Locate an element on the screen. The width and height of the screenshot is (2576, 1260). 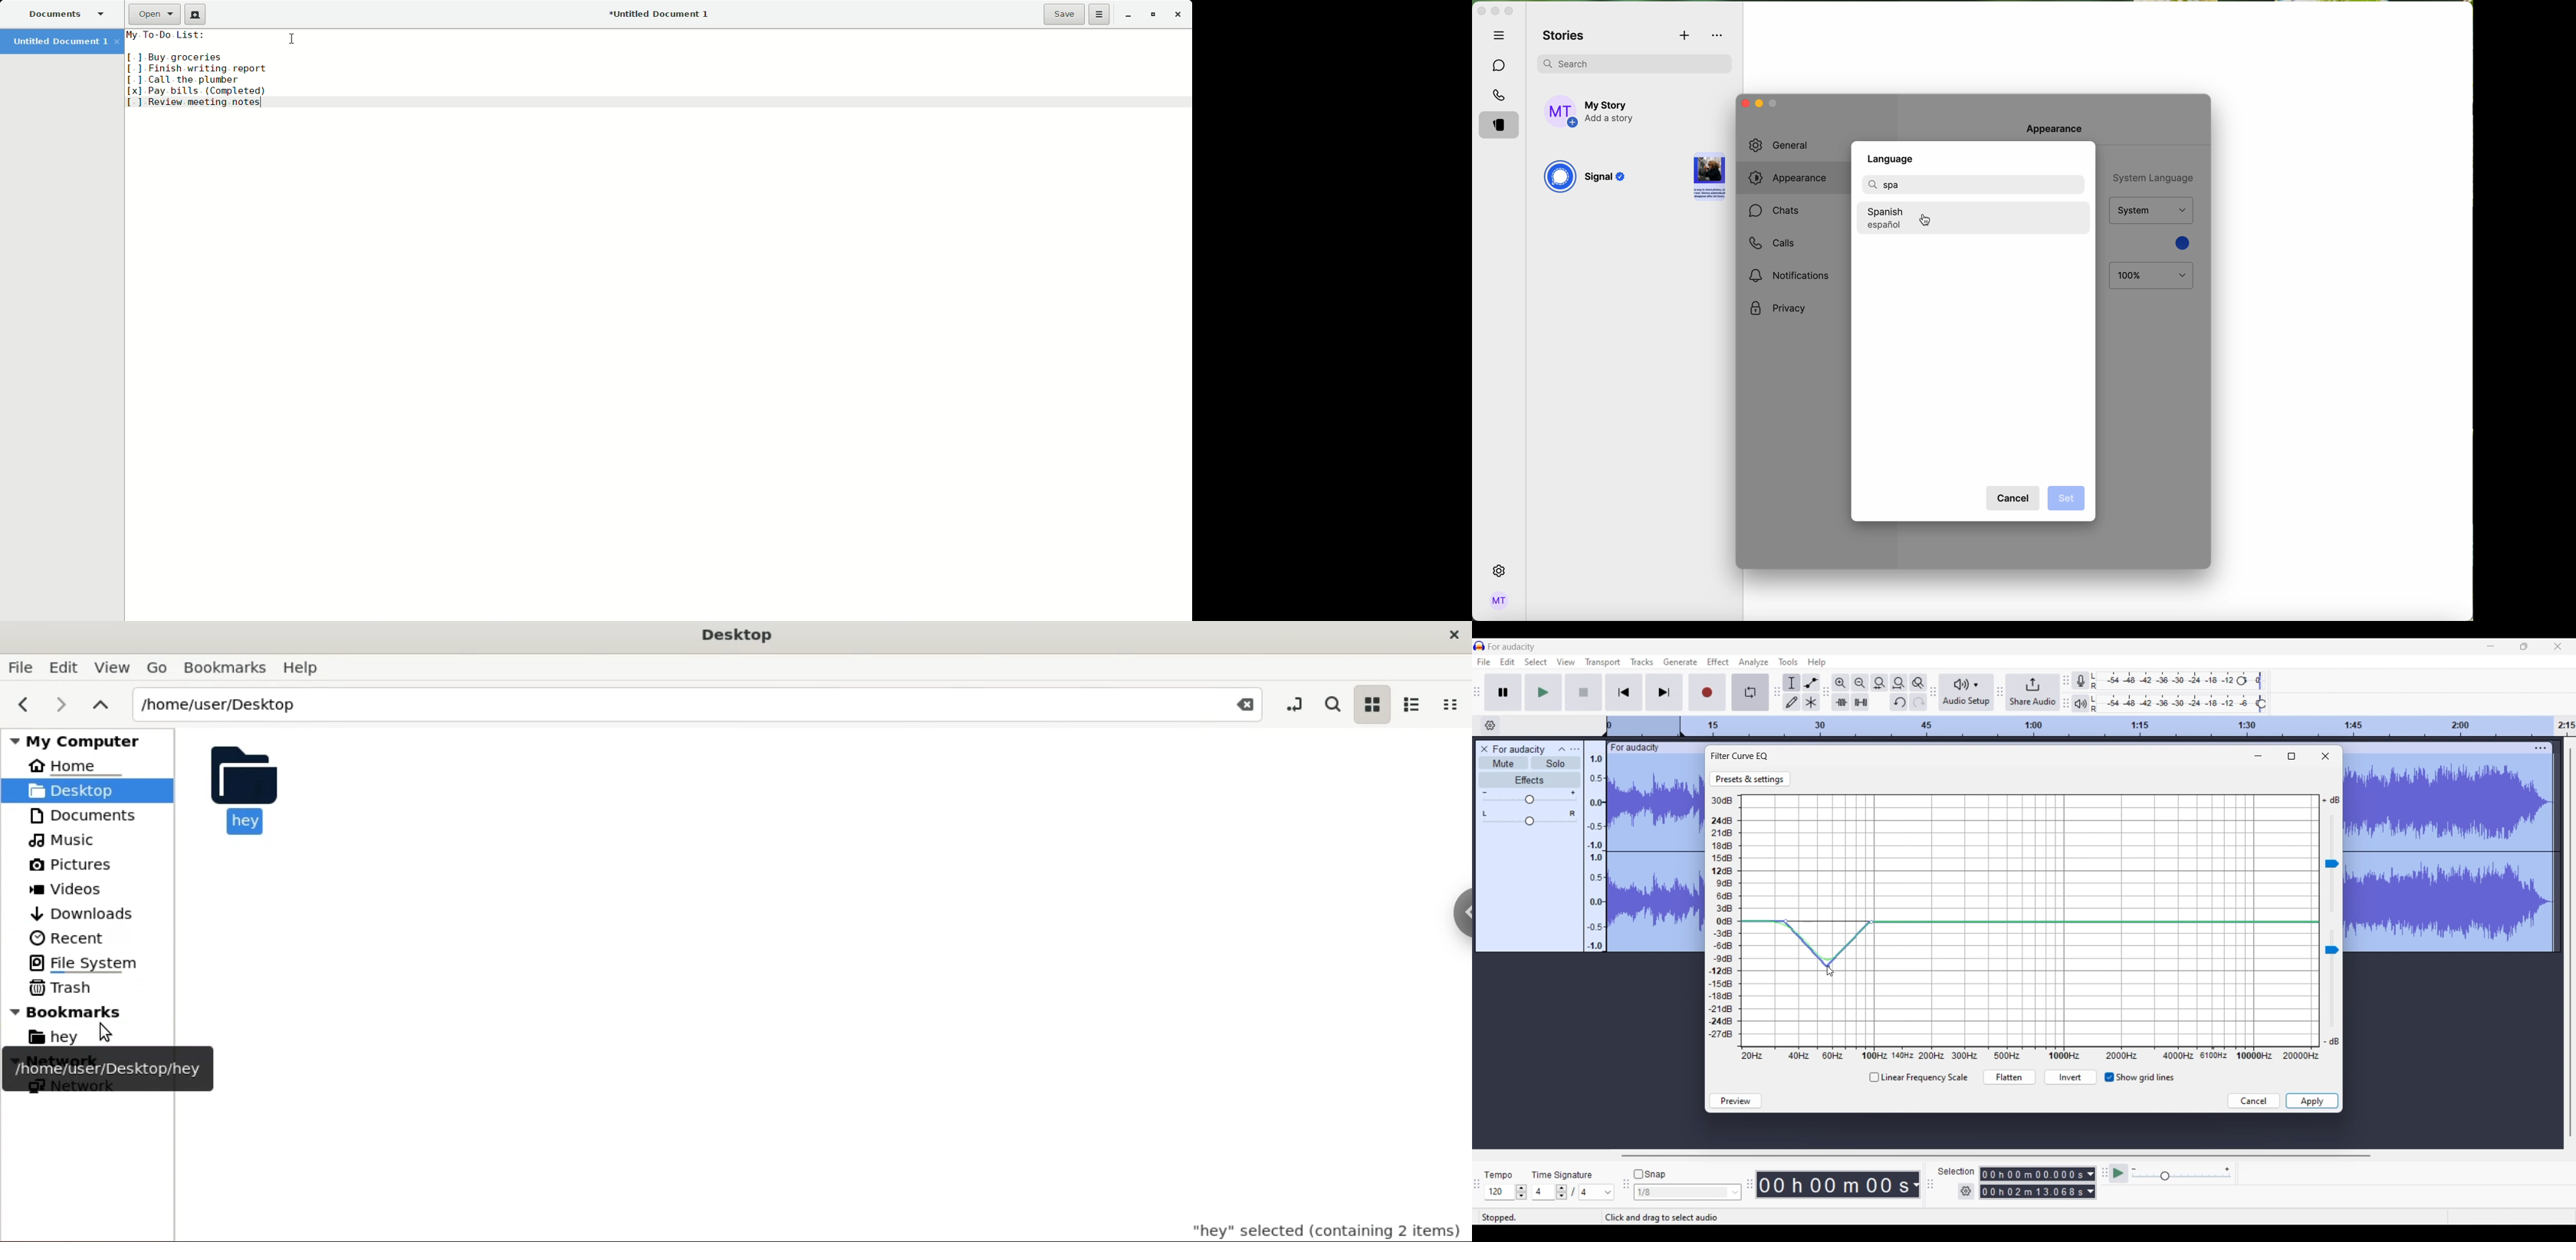
hide tabs is located at coordinates (1502, 35).